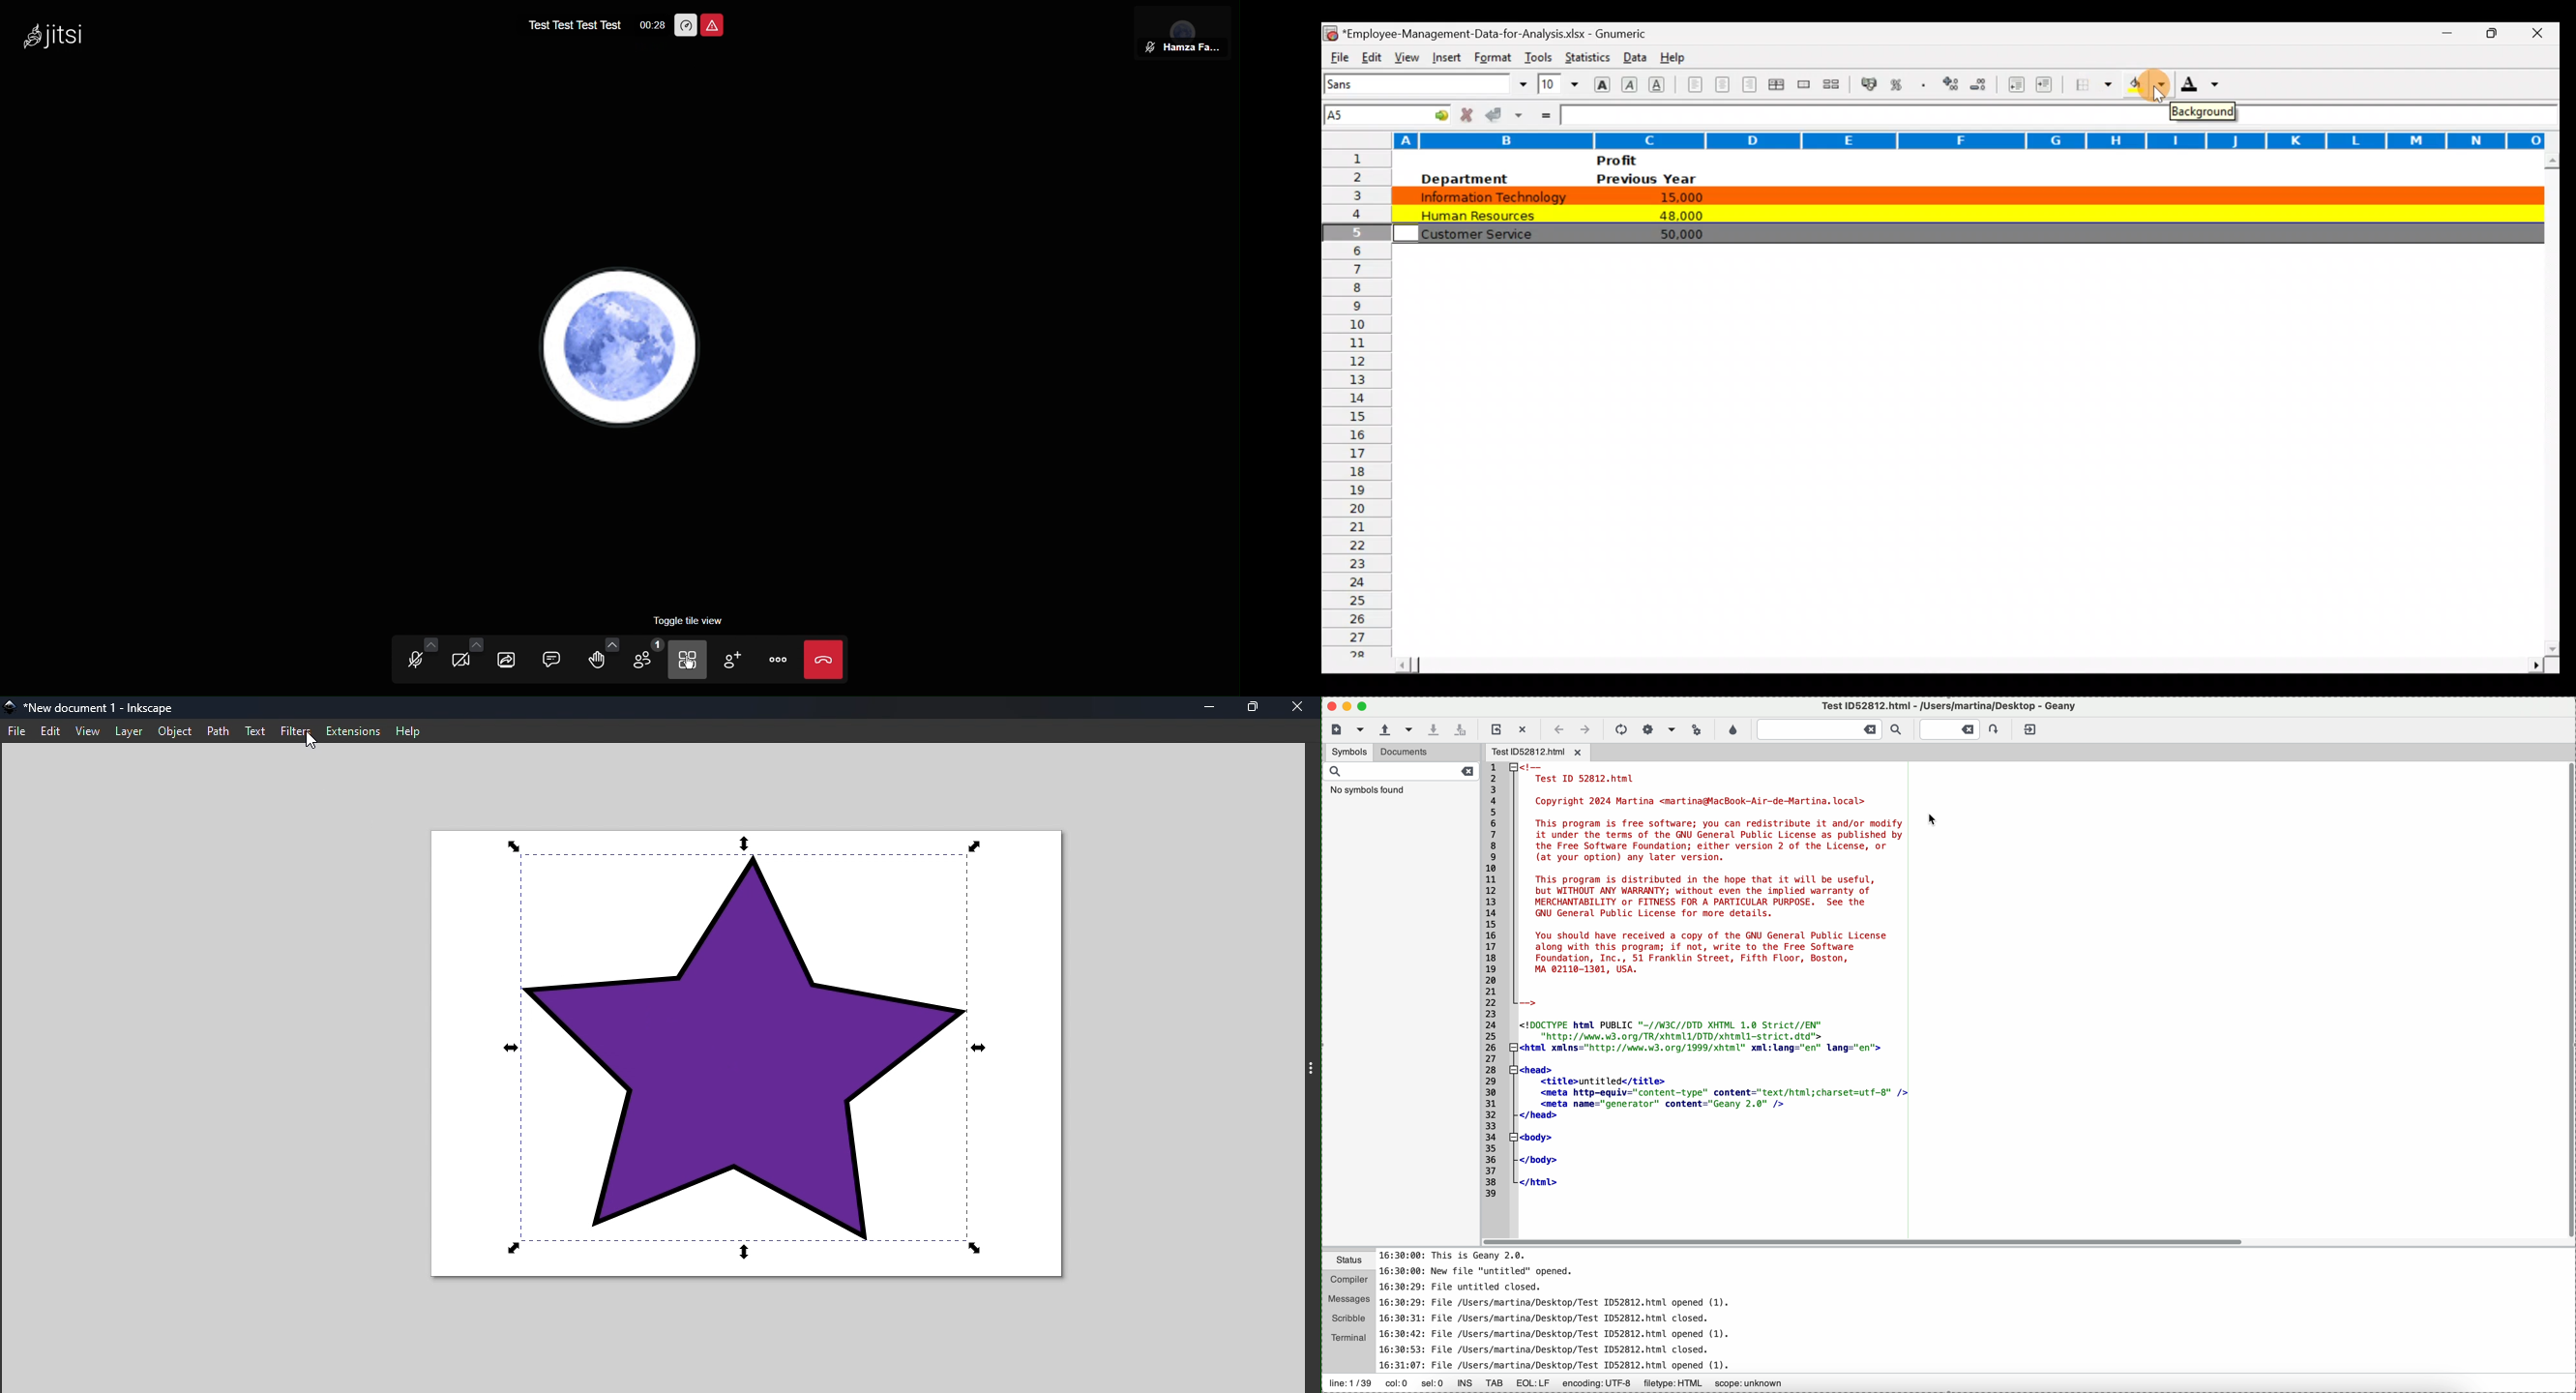 The height and width of the screenshot is (1400, 2576). What do you see at coordinates (1445, 55) in the screenshot?
I see `Insert` at bounding box center [1445, 55].